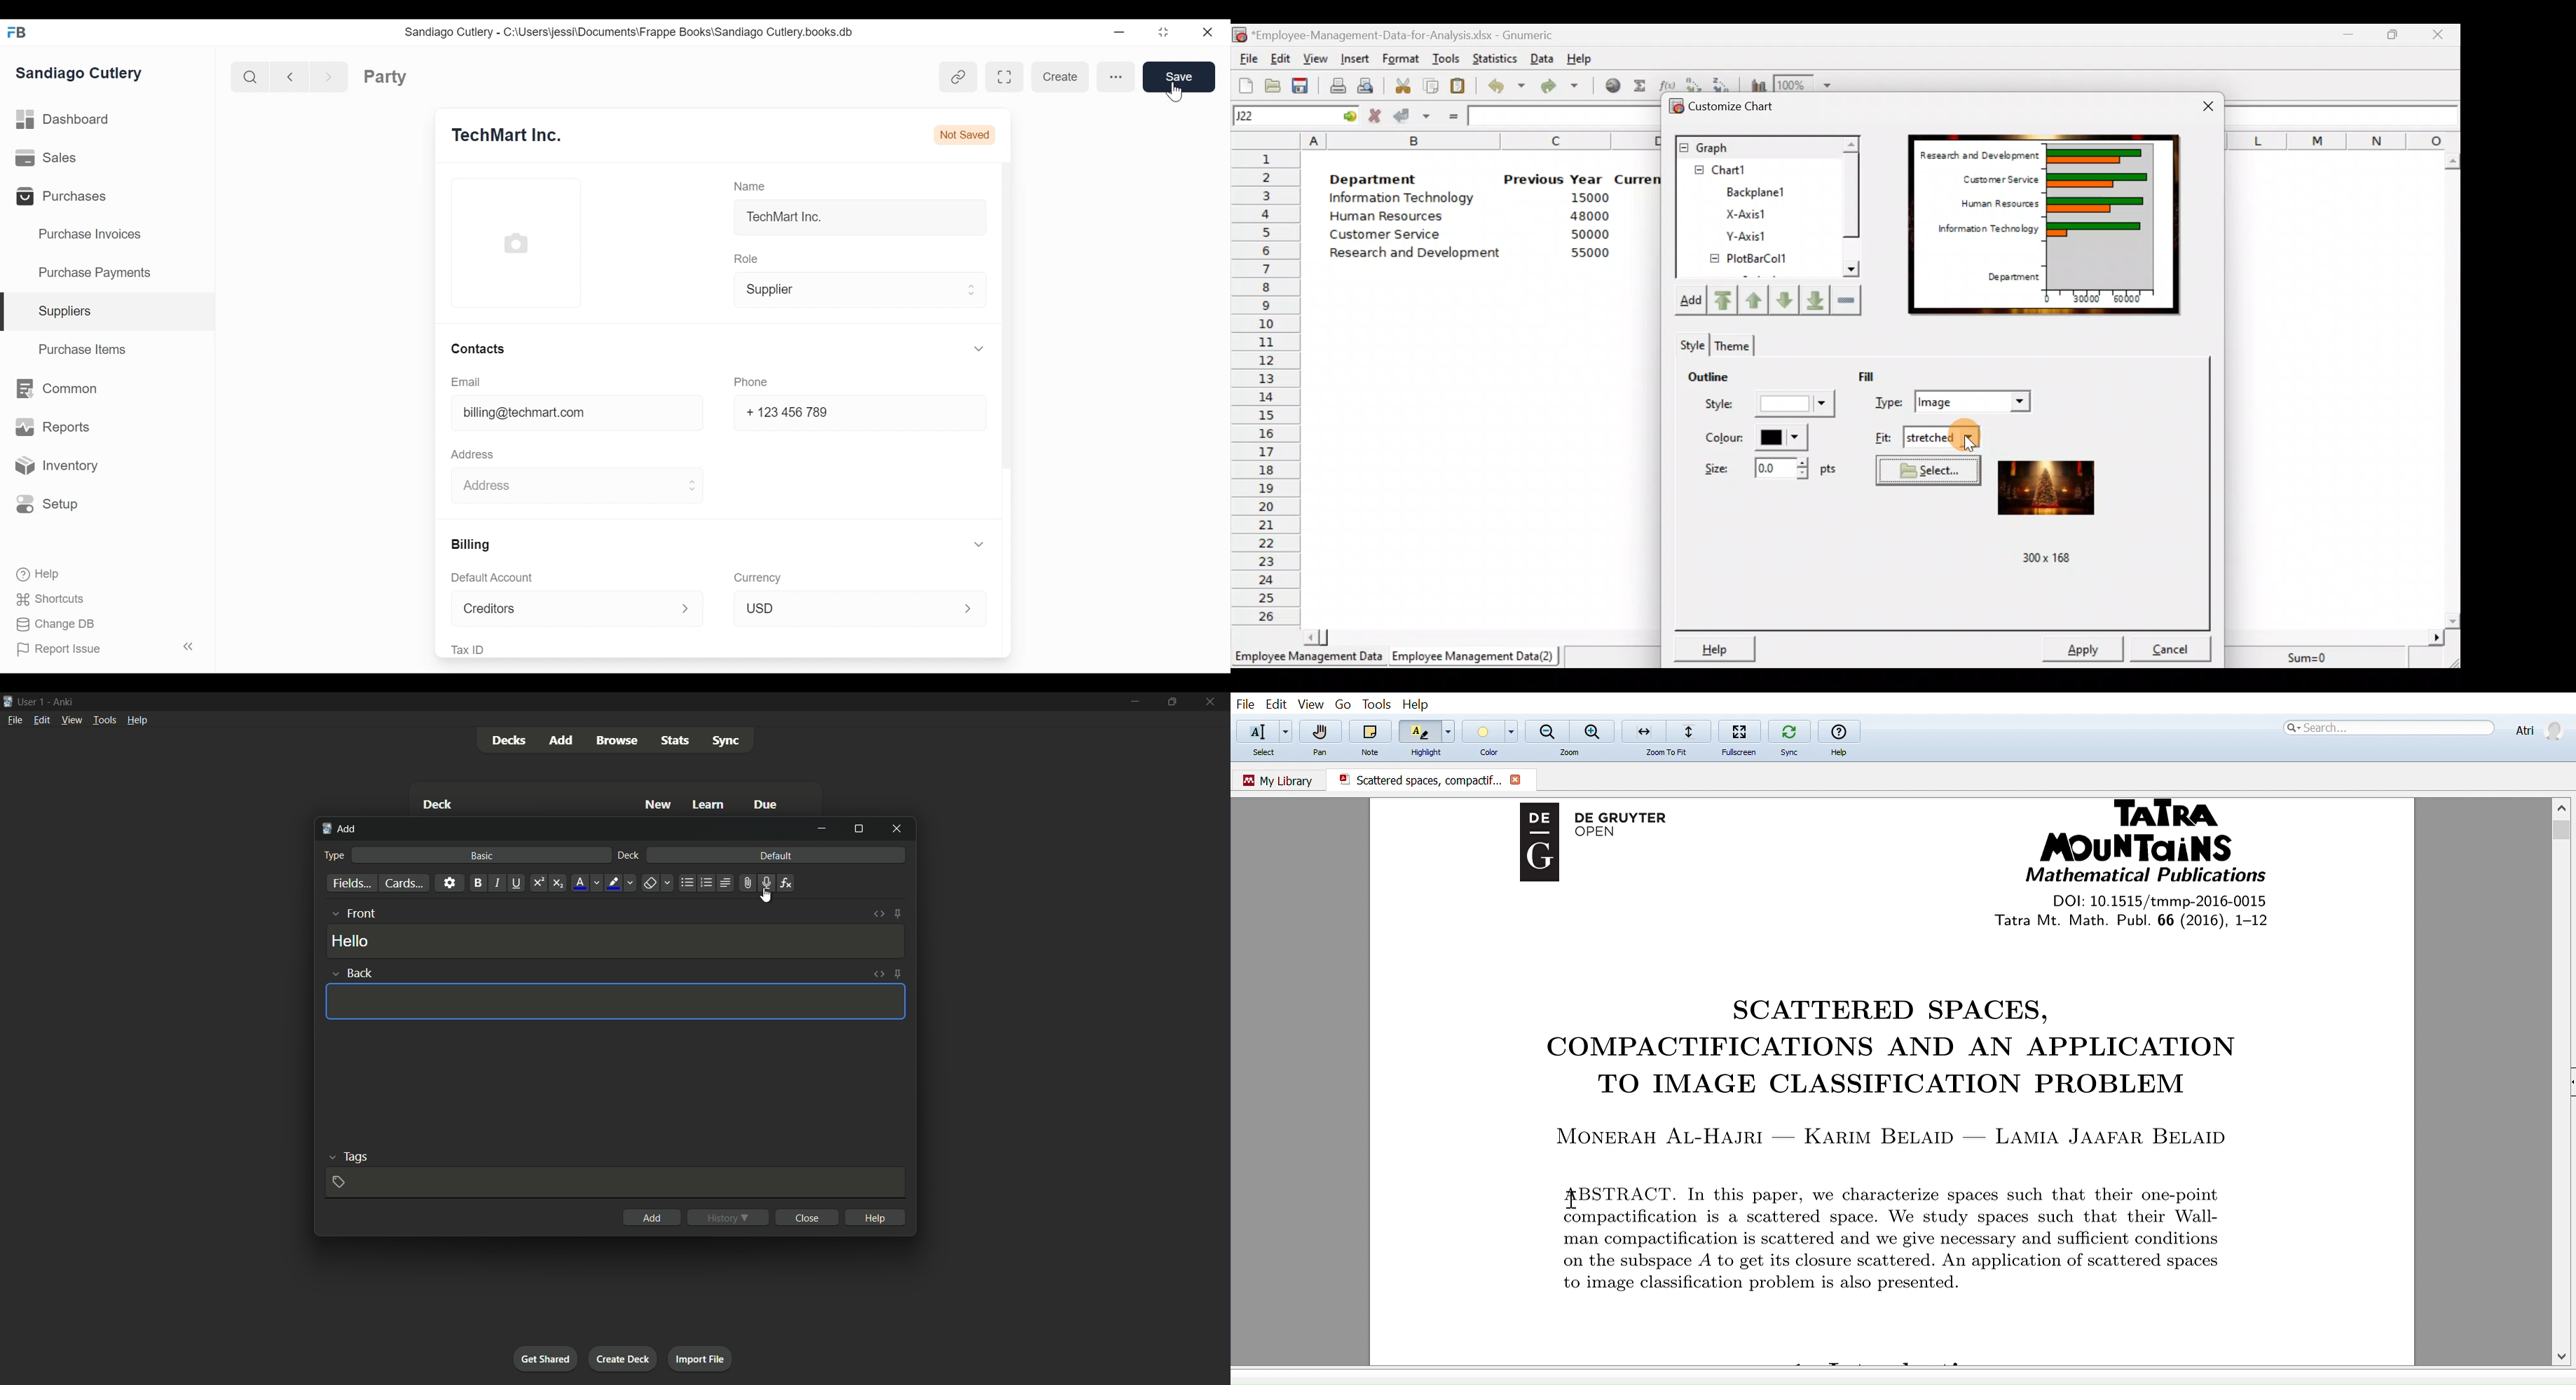 The height and width of the screenshot is (1400, 2576). Describe the element at coordinates (403, 884) in the screenshot. I see `cards` at that location.